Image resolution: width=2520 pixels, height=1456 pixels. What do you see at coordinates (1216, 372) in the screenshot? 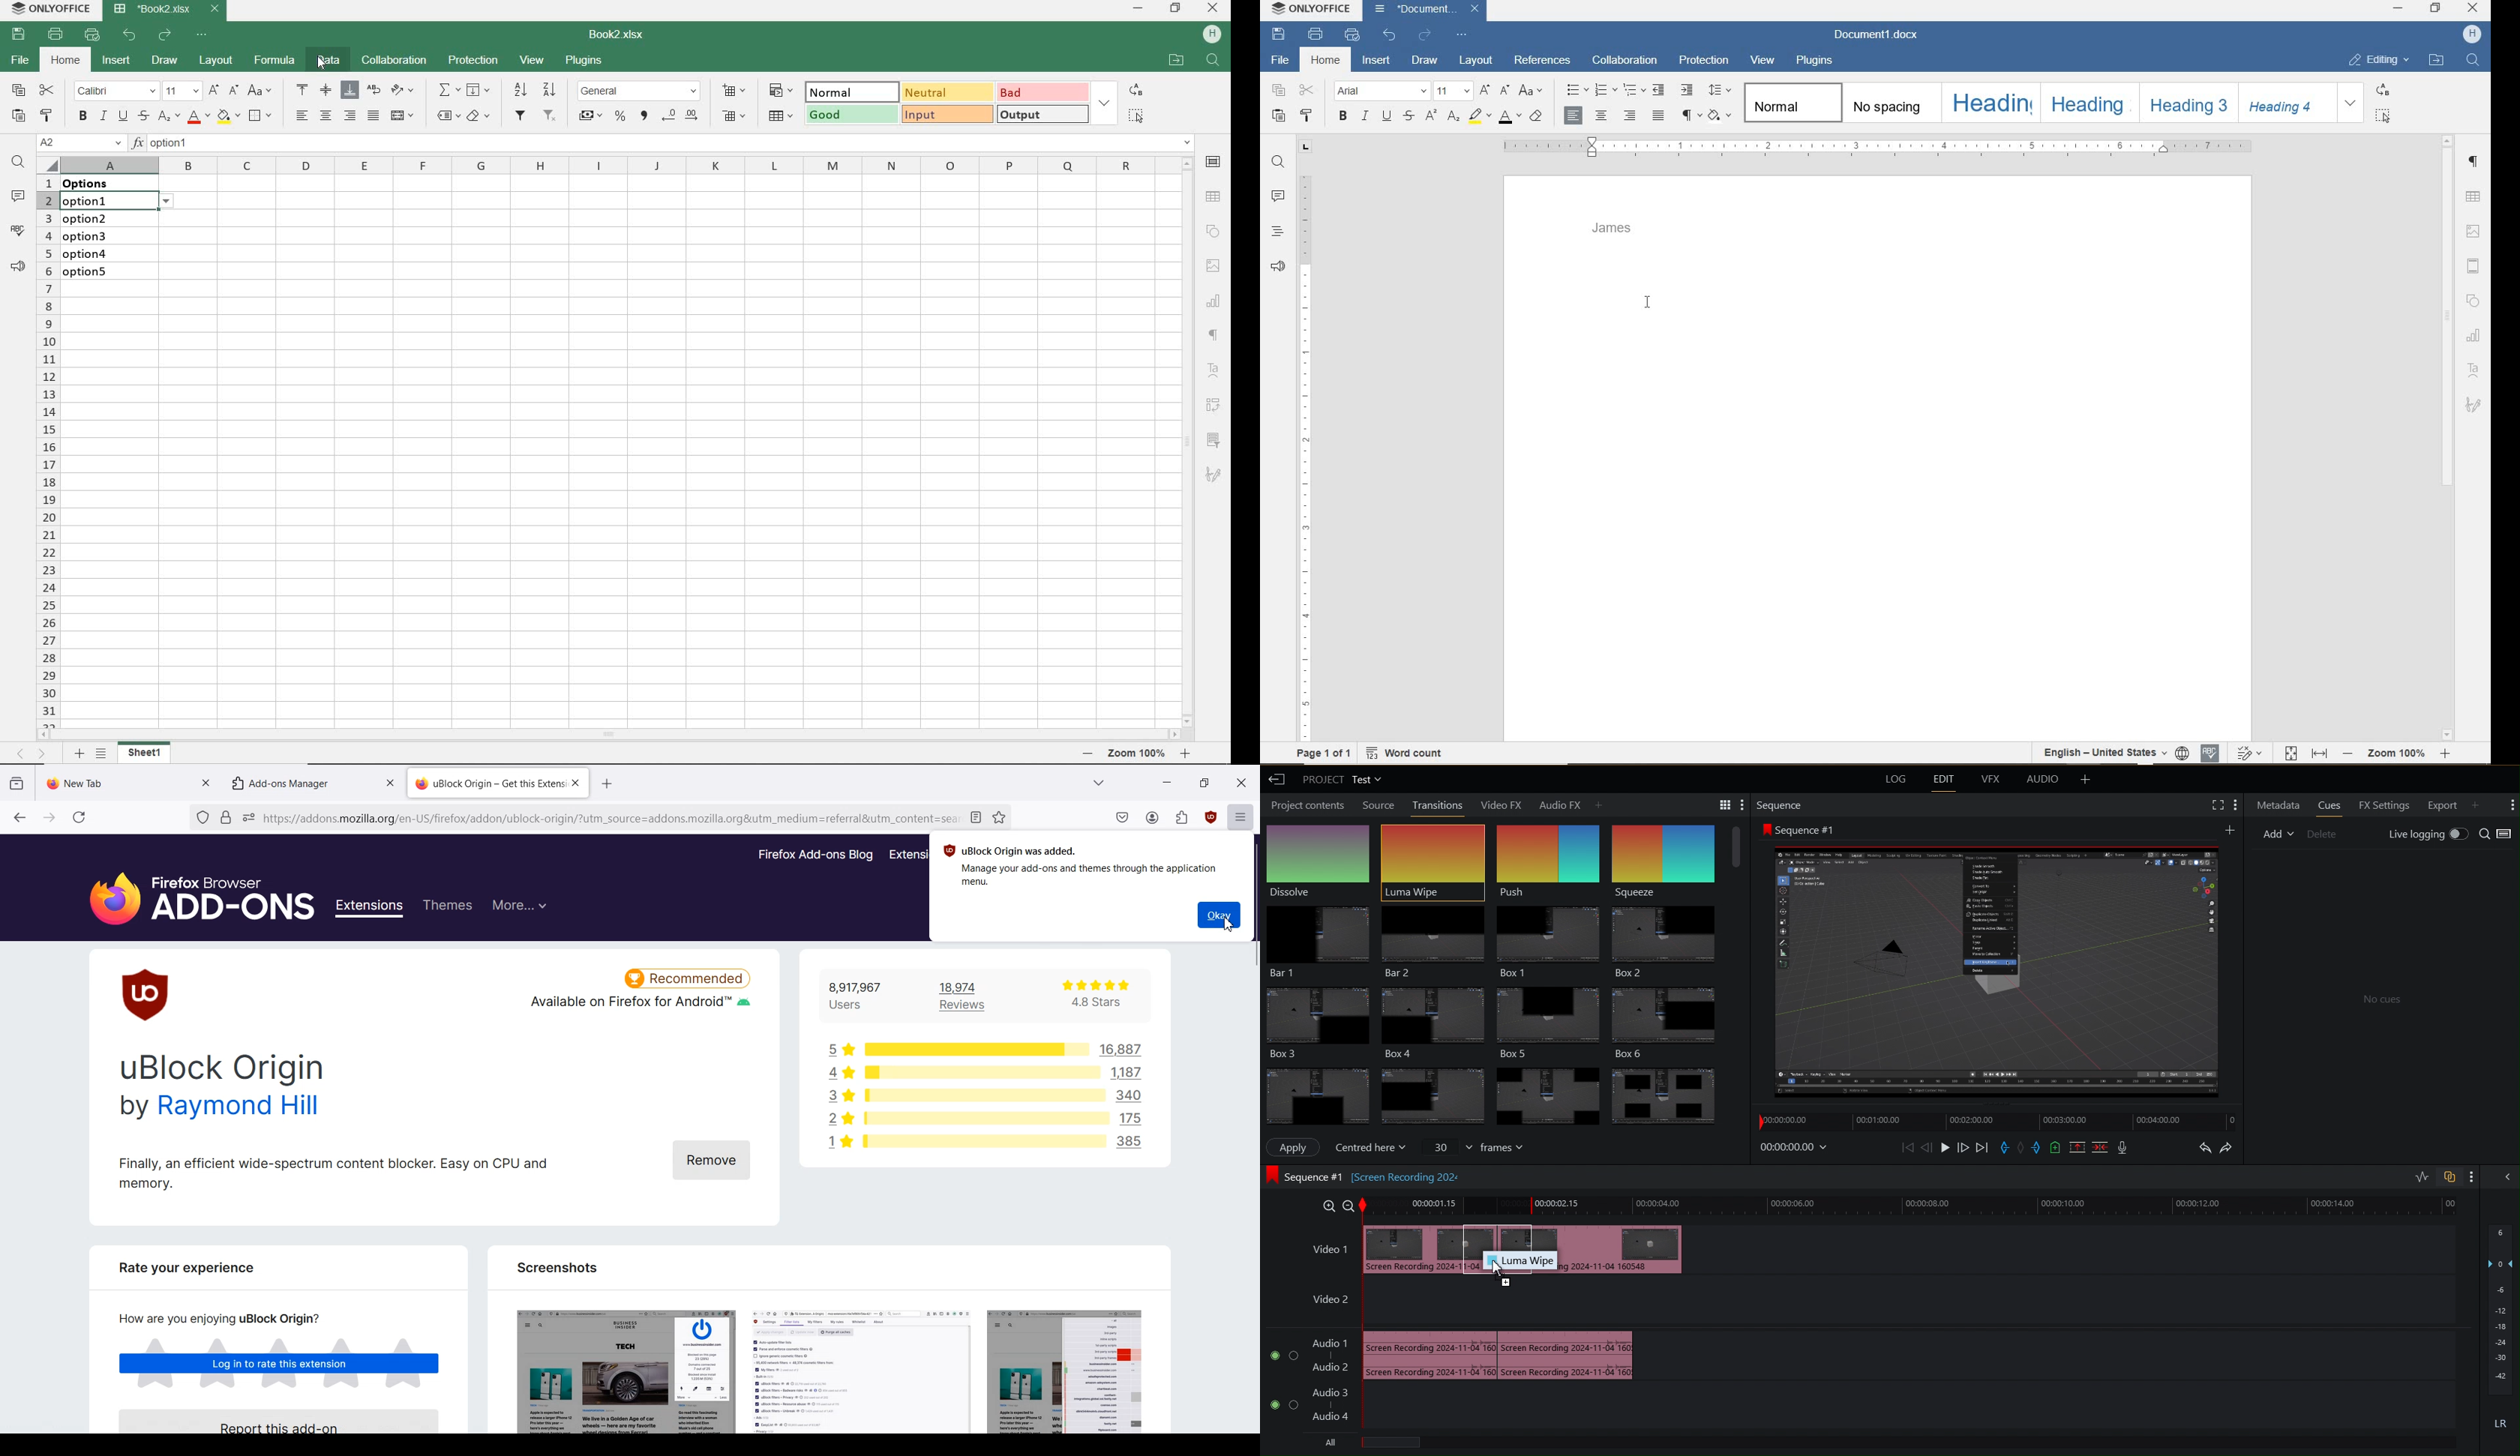
I see `TEXT ART` at bounding box center [1216, 372].